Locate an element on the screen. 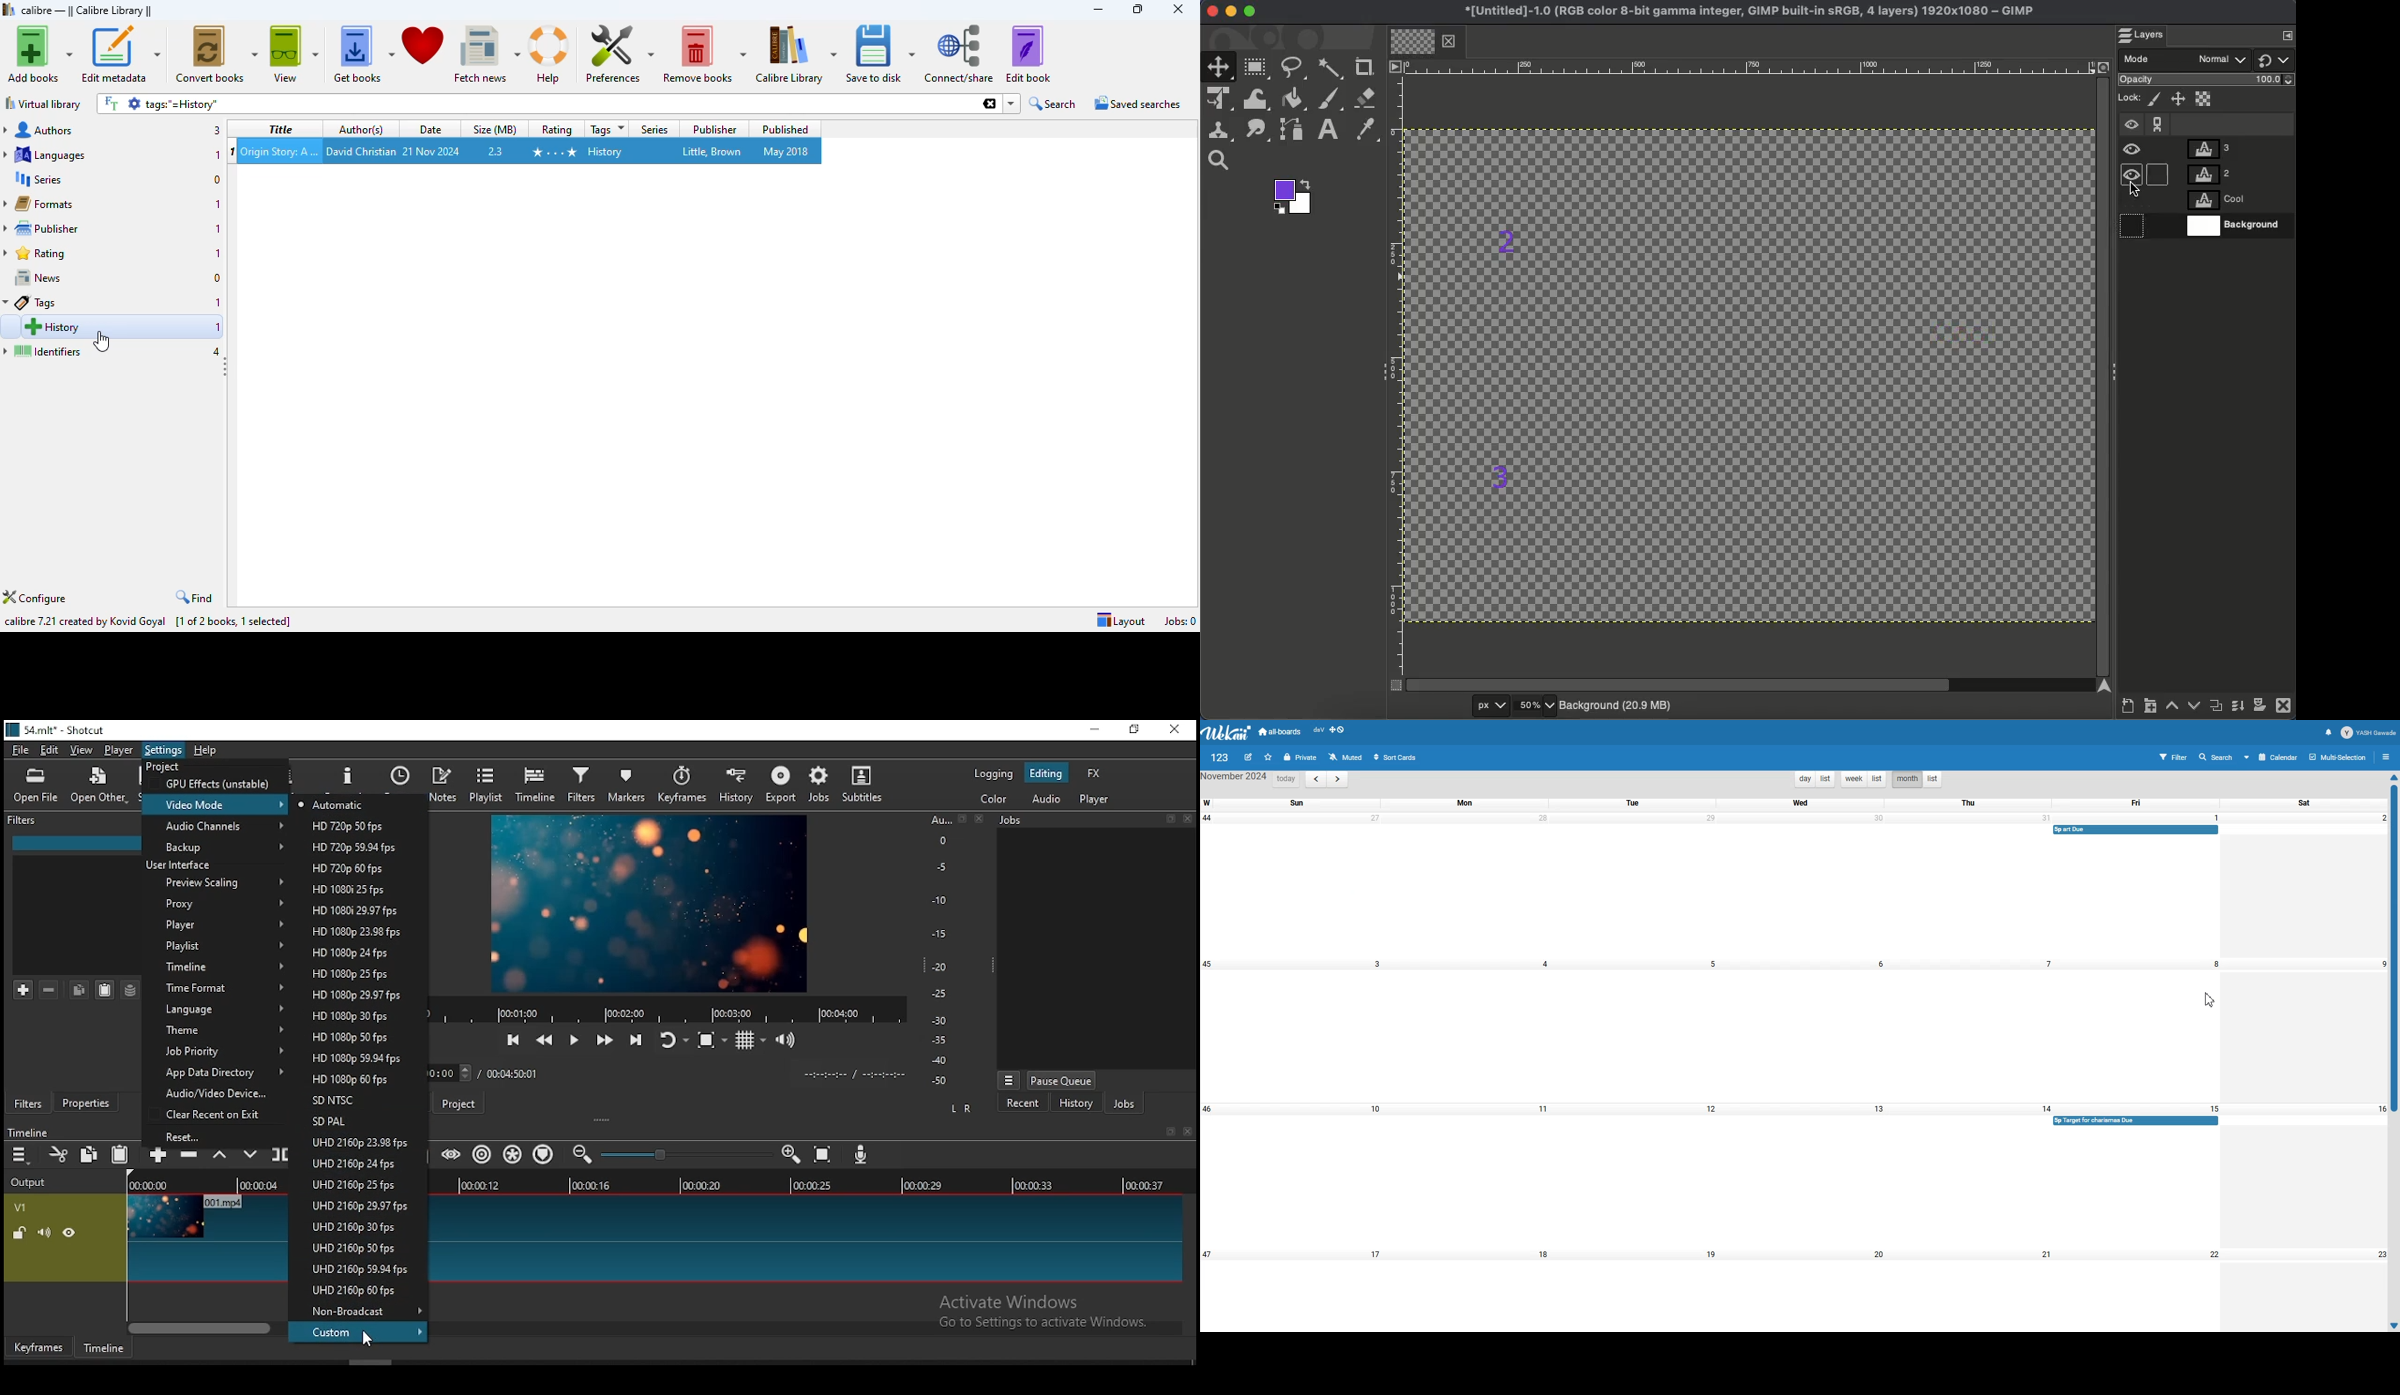  cursor is located at coordinates (2135, 188).